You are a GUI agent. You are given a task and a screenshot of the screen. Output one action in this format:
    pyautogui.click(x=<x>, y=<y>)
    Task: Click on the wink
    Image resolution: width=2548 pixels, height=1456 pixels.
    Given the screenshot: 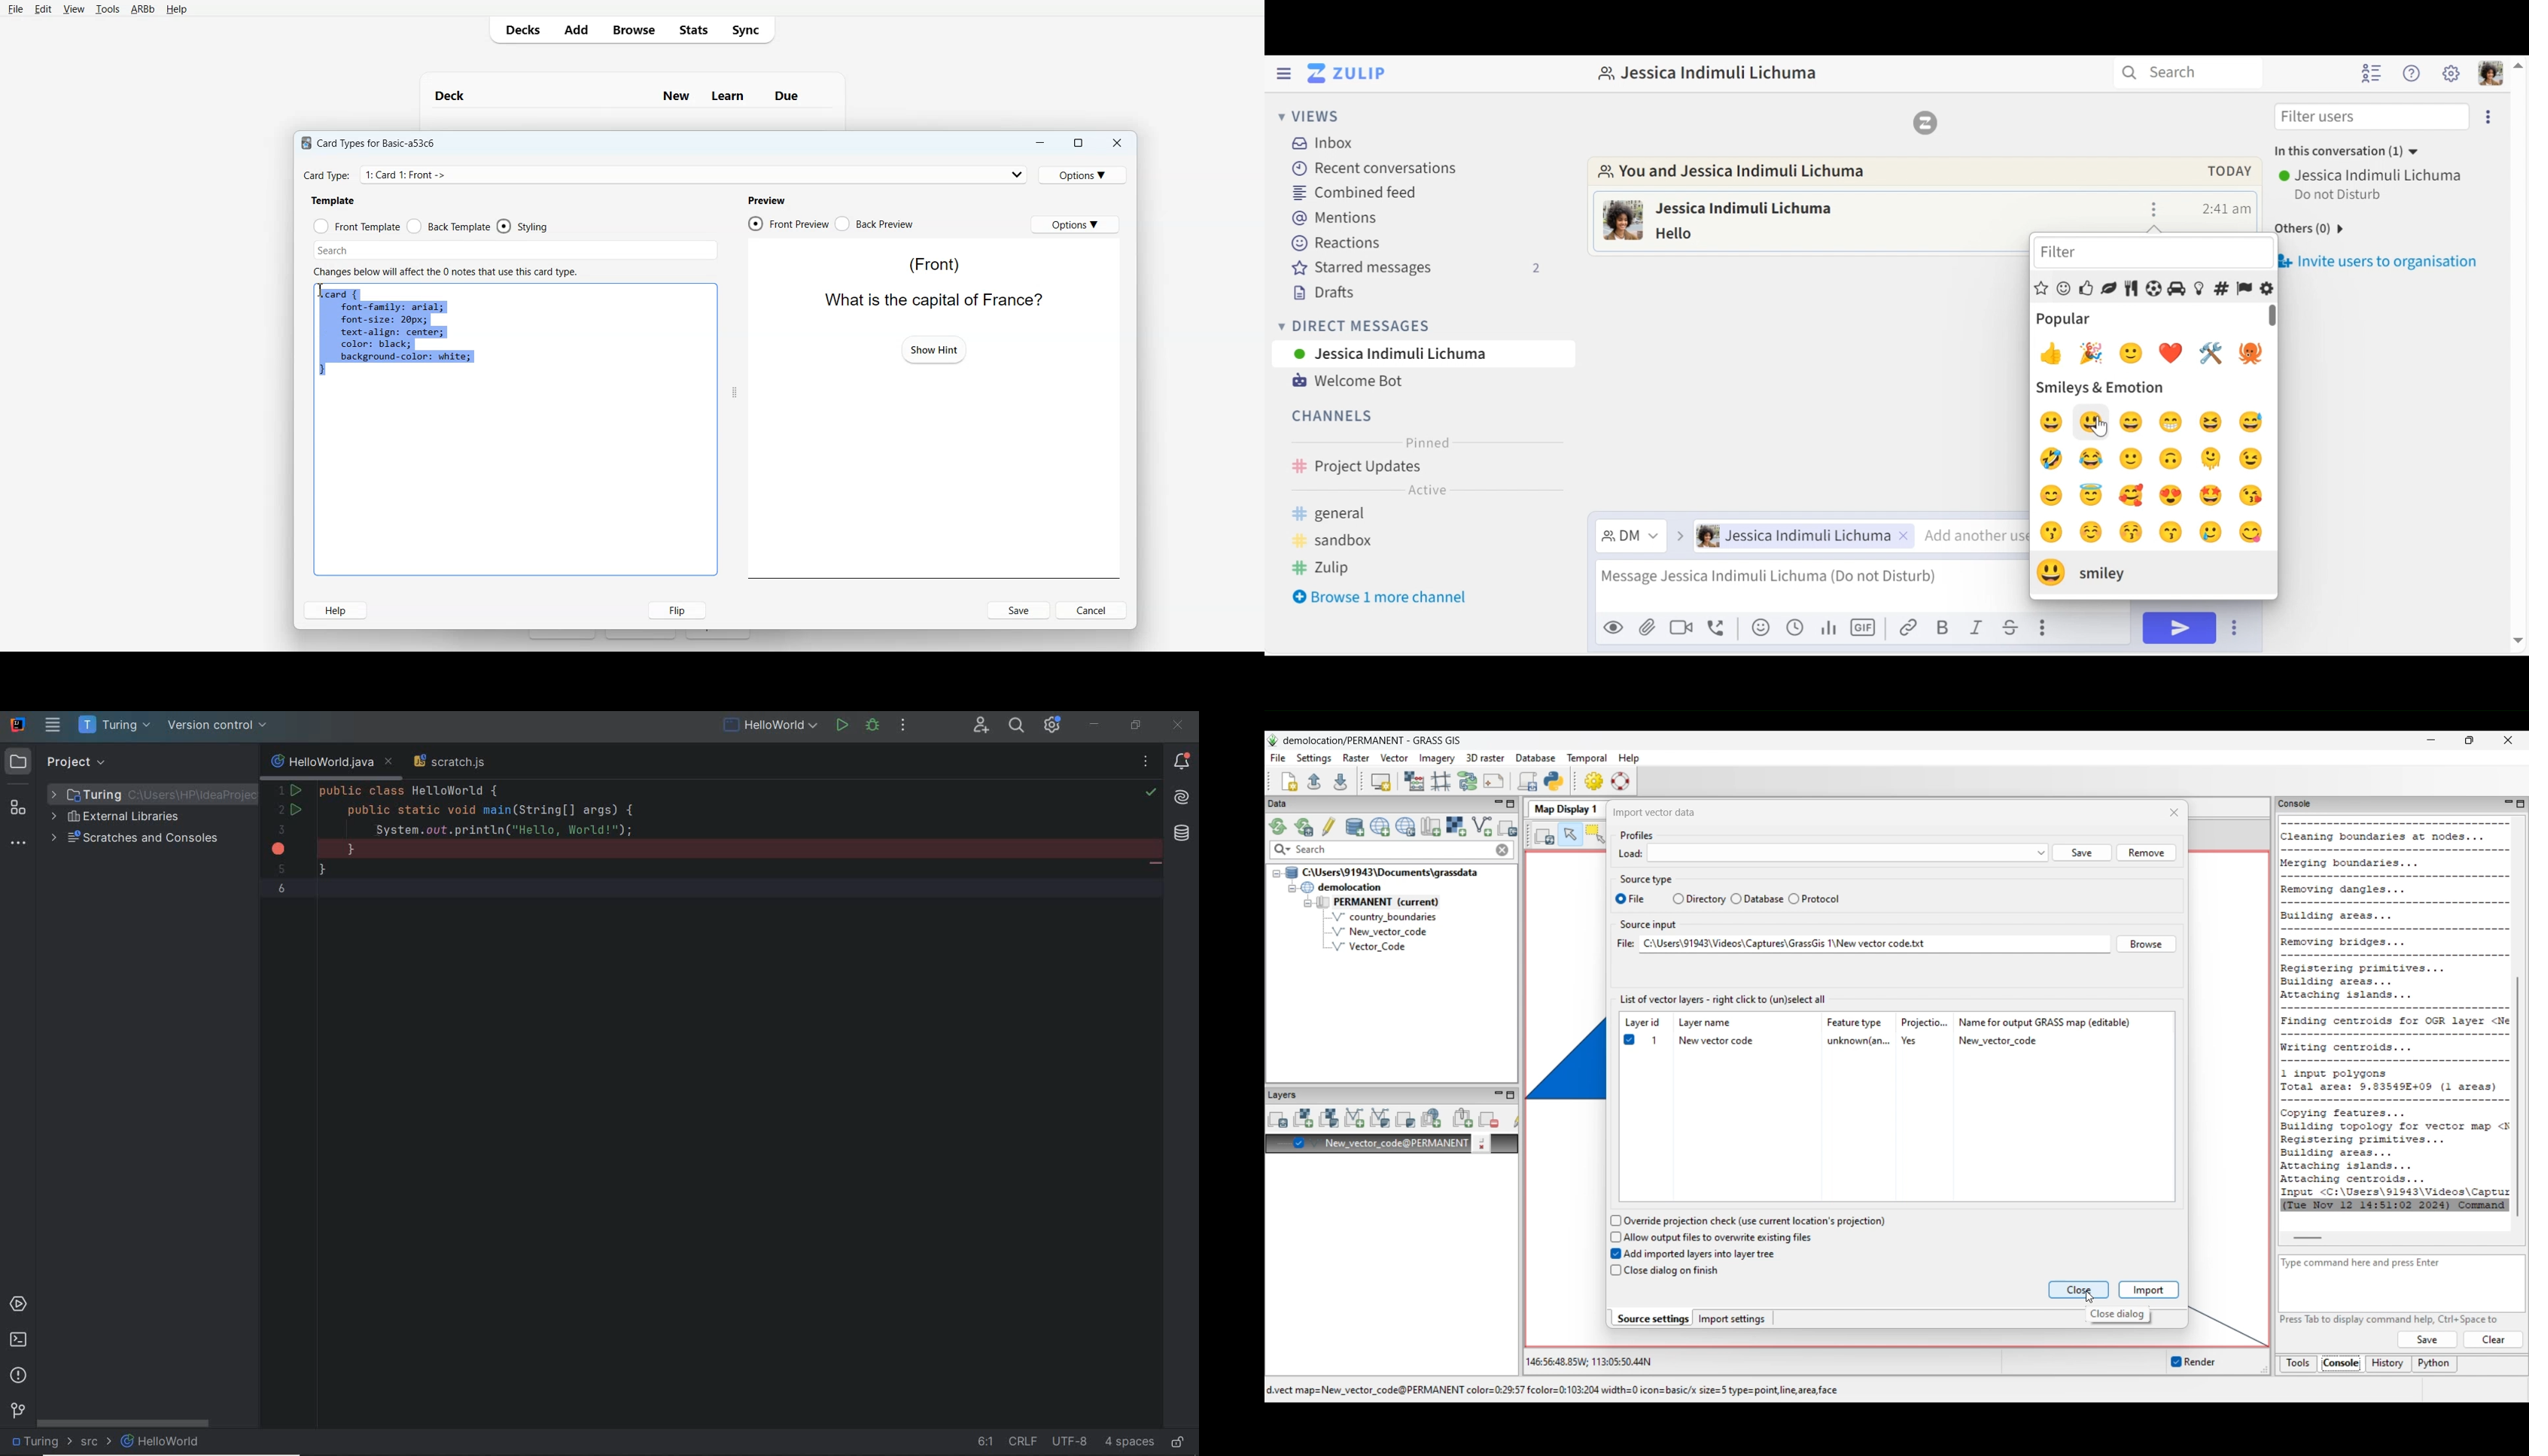 What is the action you would take?
    pyautogui.click(x=2253, y=458)
    